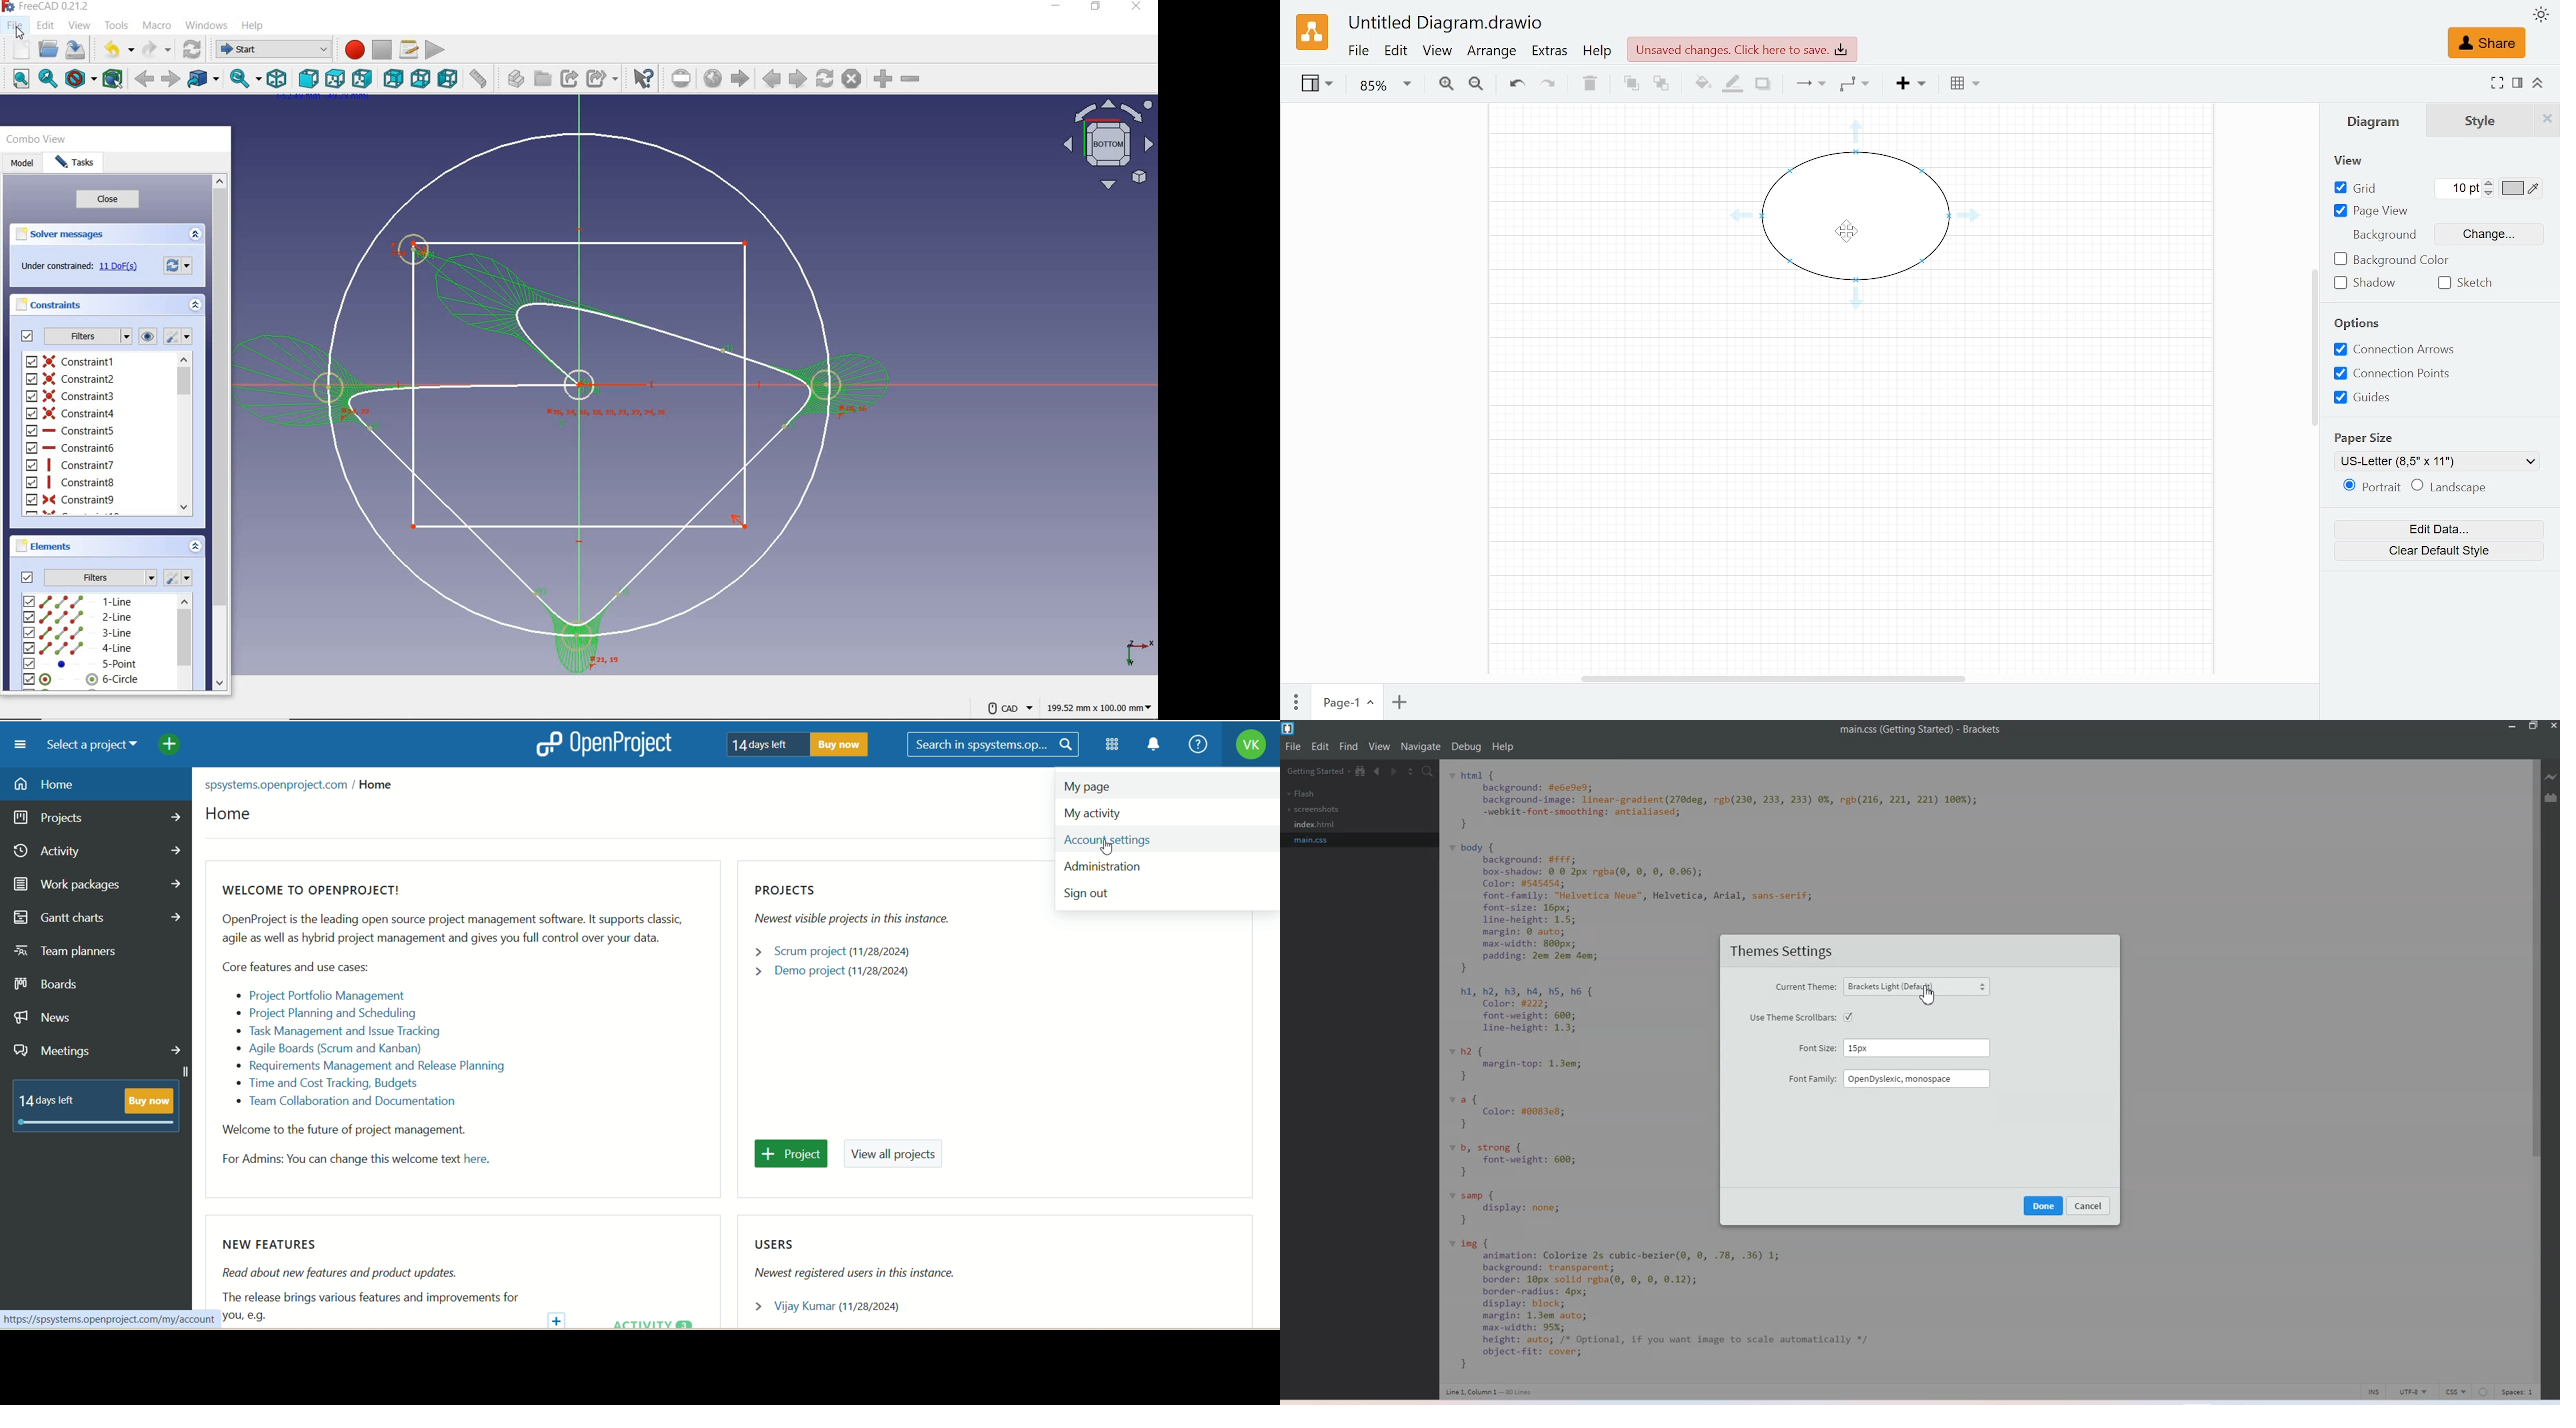 The width and height of the screenshot is (2576, 1428). Describe the element at coordinates (1770, 678) in the screenshot. I see `Horizontal scrollbar` at that location.